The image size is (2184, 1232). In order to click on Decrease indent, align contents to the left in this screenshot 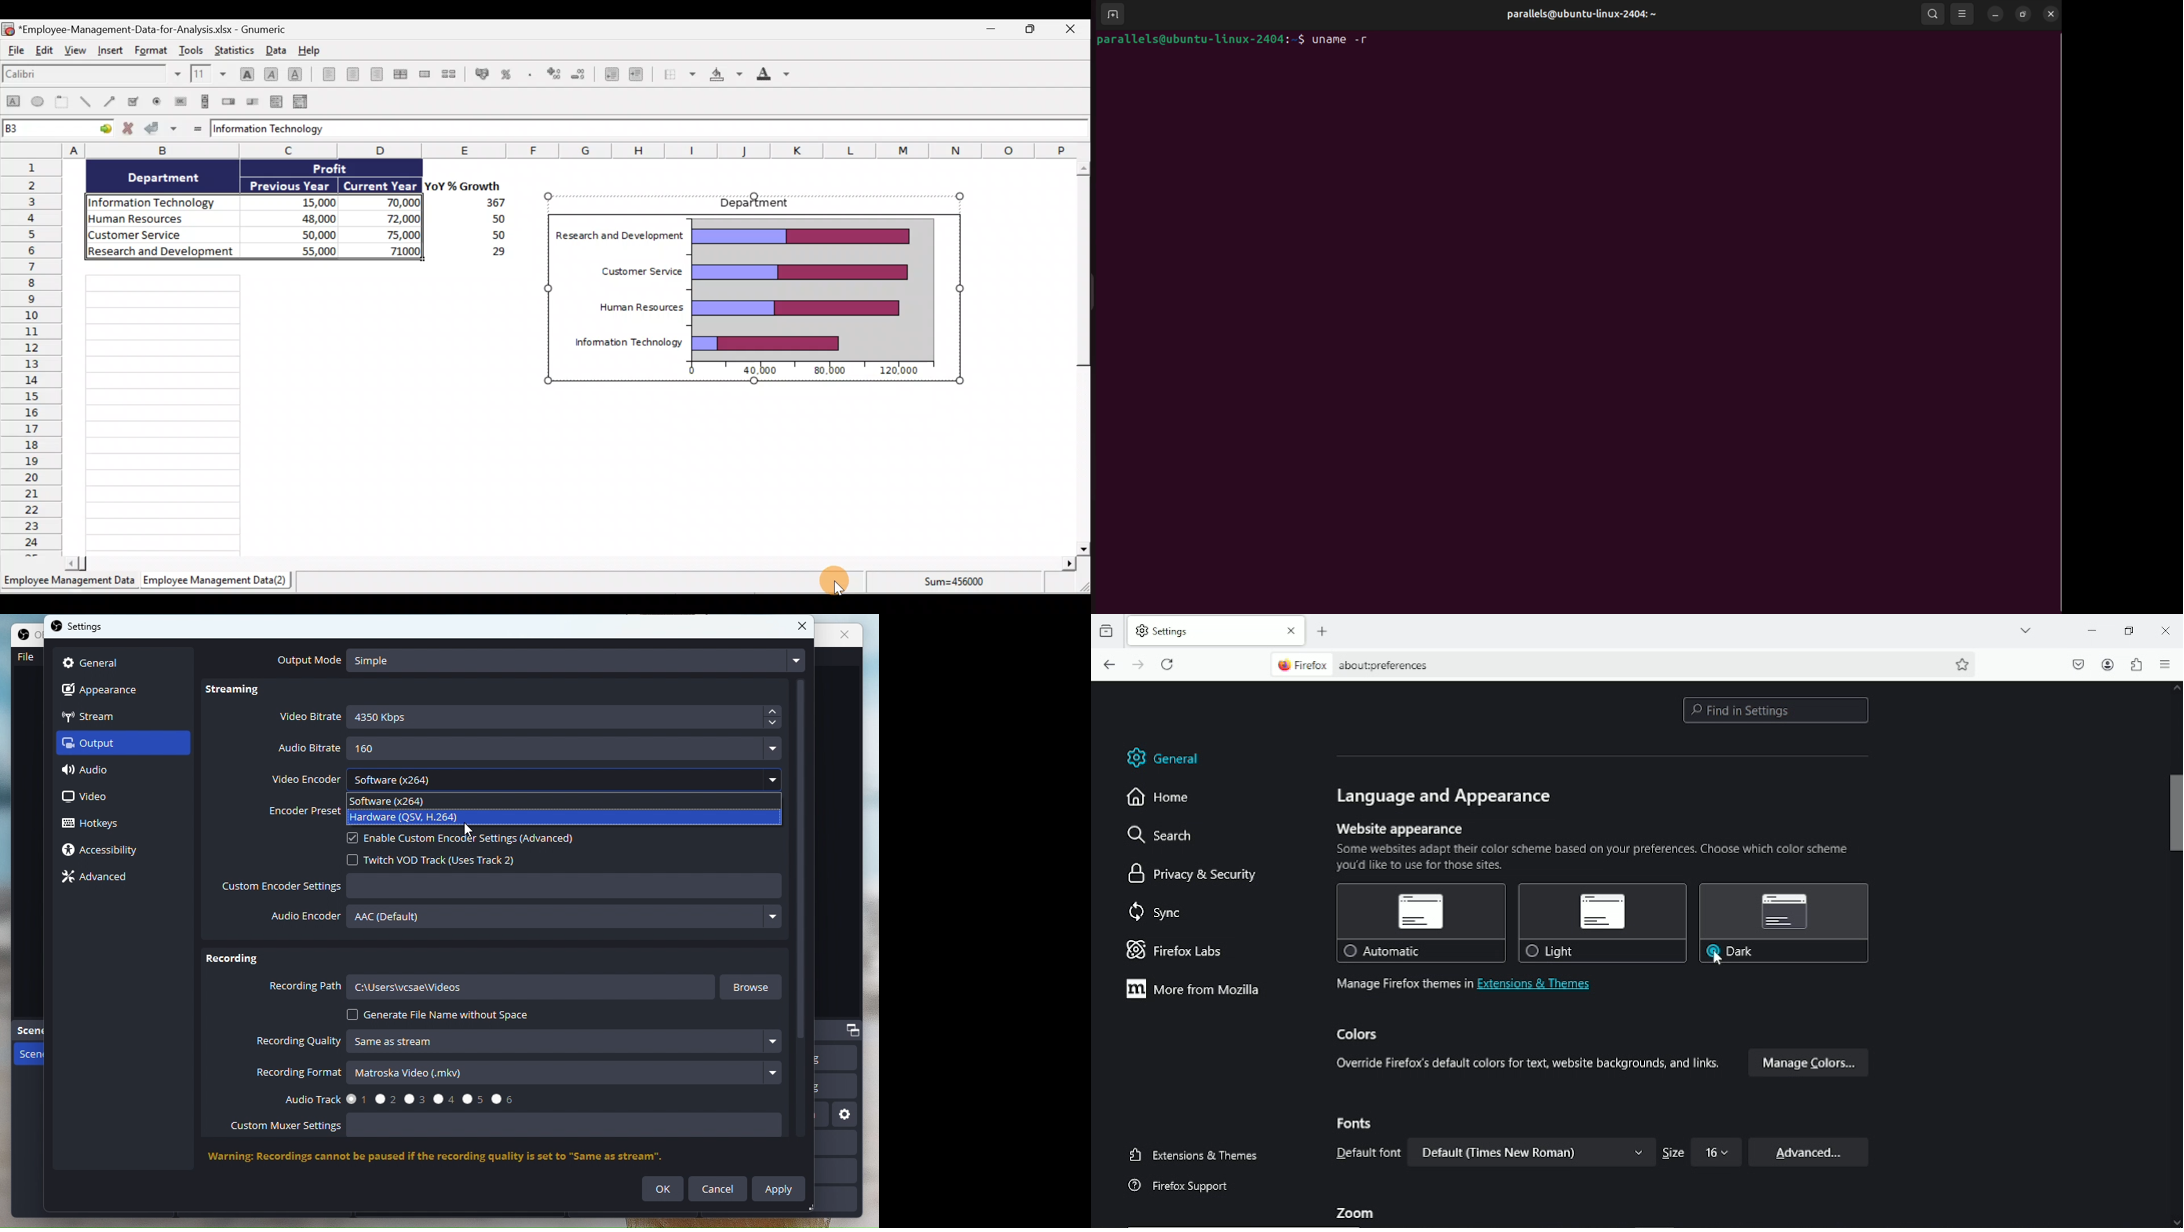, I will do `click(611, 76)`.